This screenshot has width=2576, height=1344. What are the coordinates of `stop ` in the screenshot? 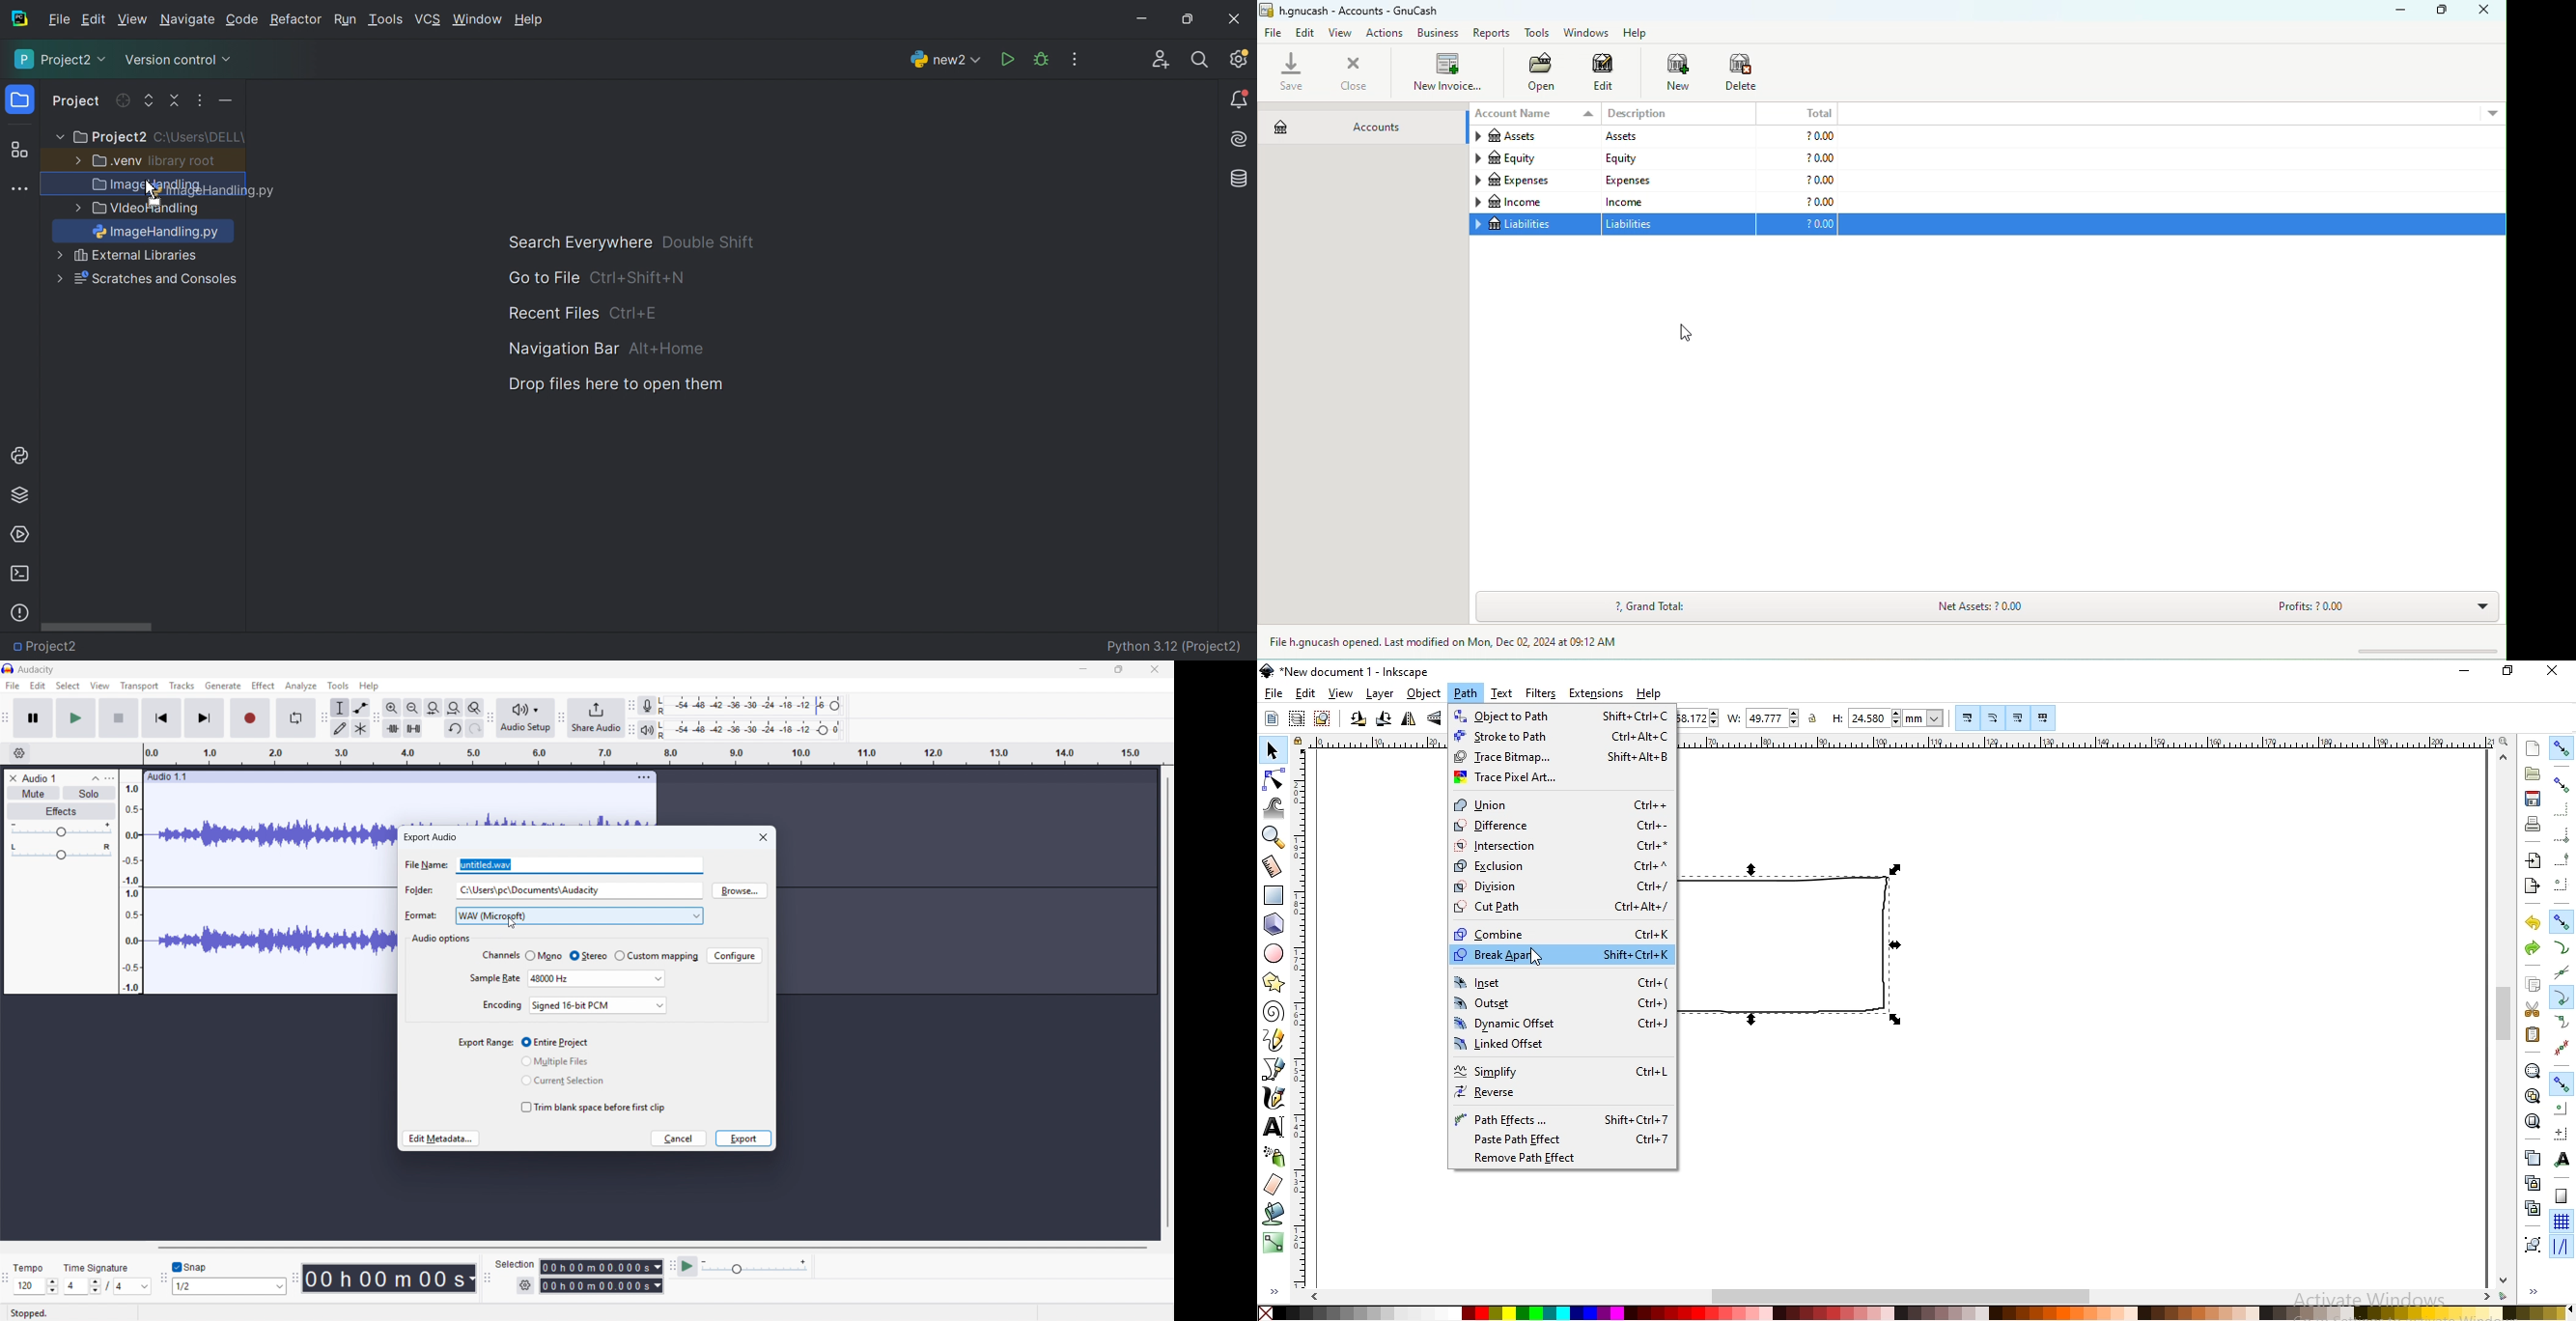 It's located at (119, 718).